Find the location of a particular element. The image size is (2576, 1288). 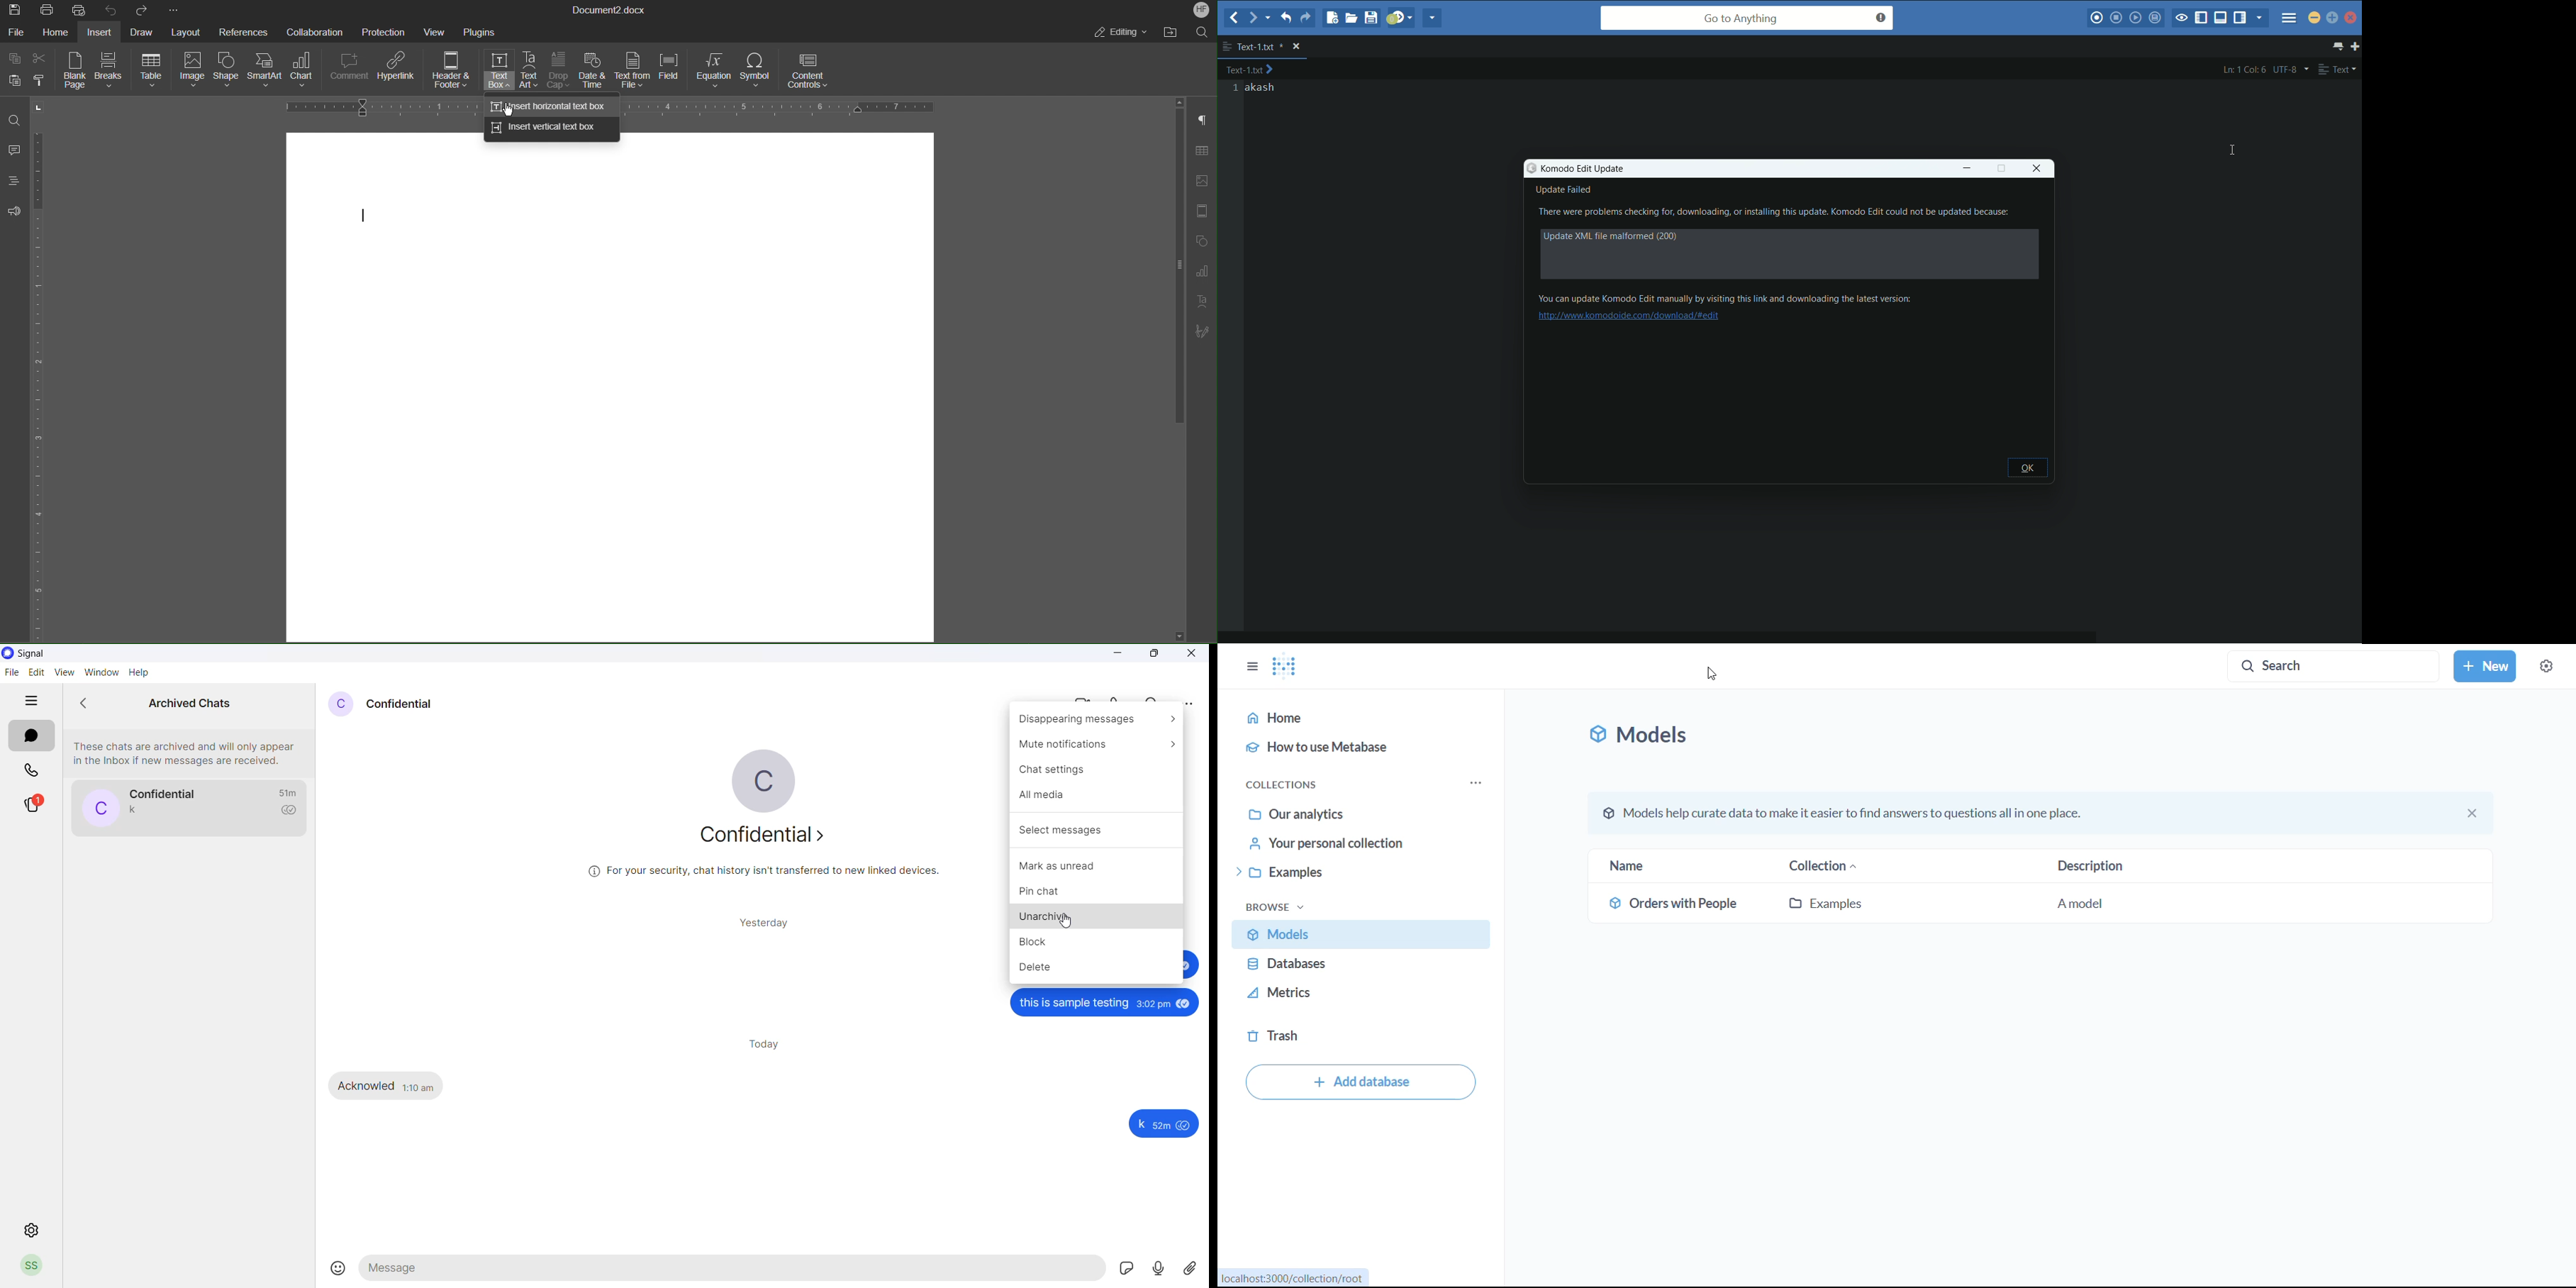

Header/Footer is located at coordinates (1200, 211).